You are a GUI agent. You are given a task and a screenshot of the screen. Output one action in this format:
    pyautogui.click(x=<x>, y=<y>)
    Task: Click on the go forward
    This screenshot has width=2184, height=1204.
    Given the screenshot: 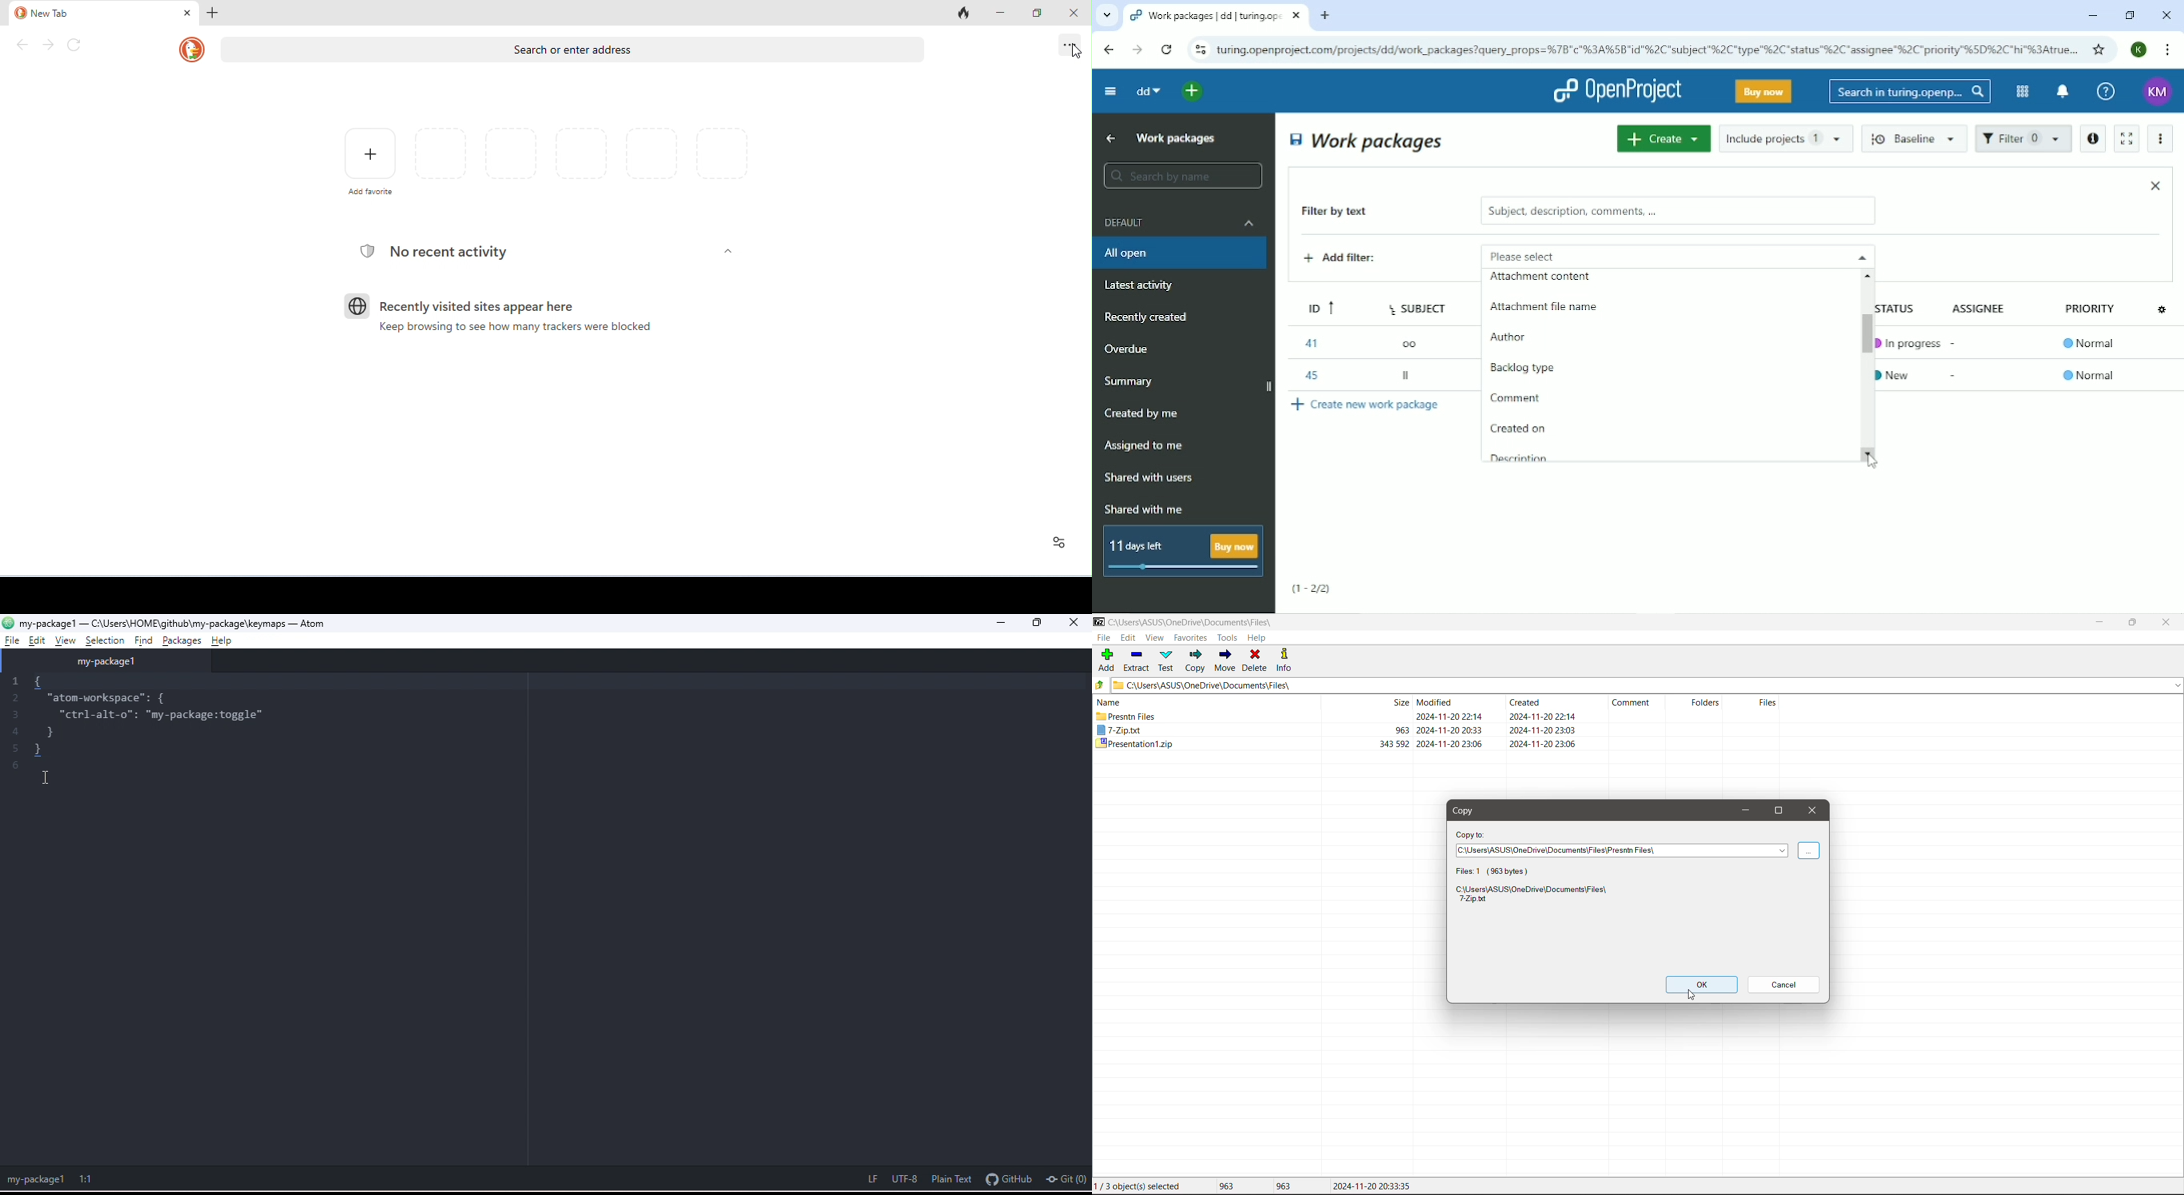 What is the action you would take?
    pyautogui.click(x=48, y=45)
    